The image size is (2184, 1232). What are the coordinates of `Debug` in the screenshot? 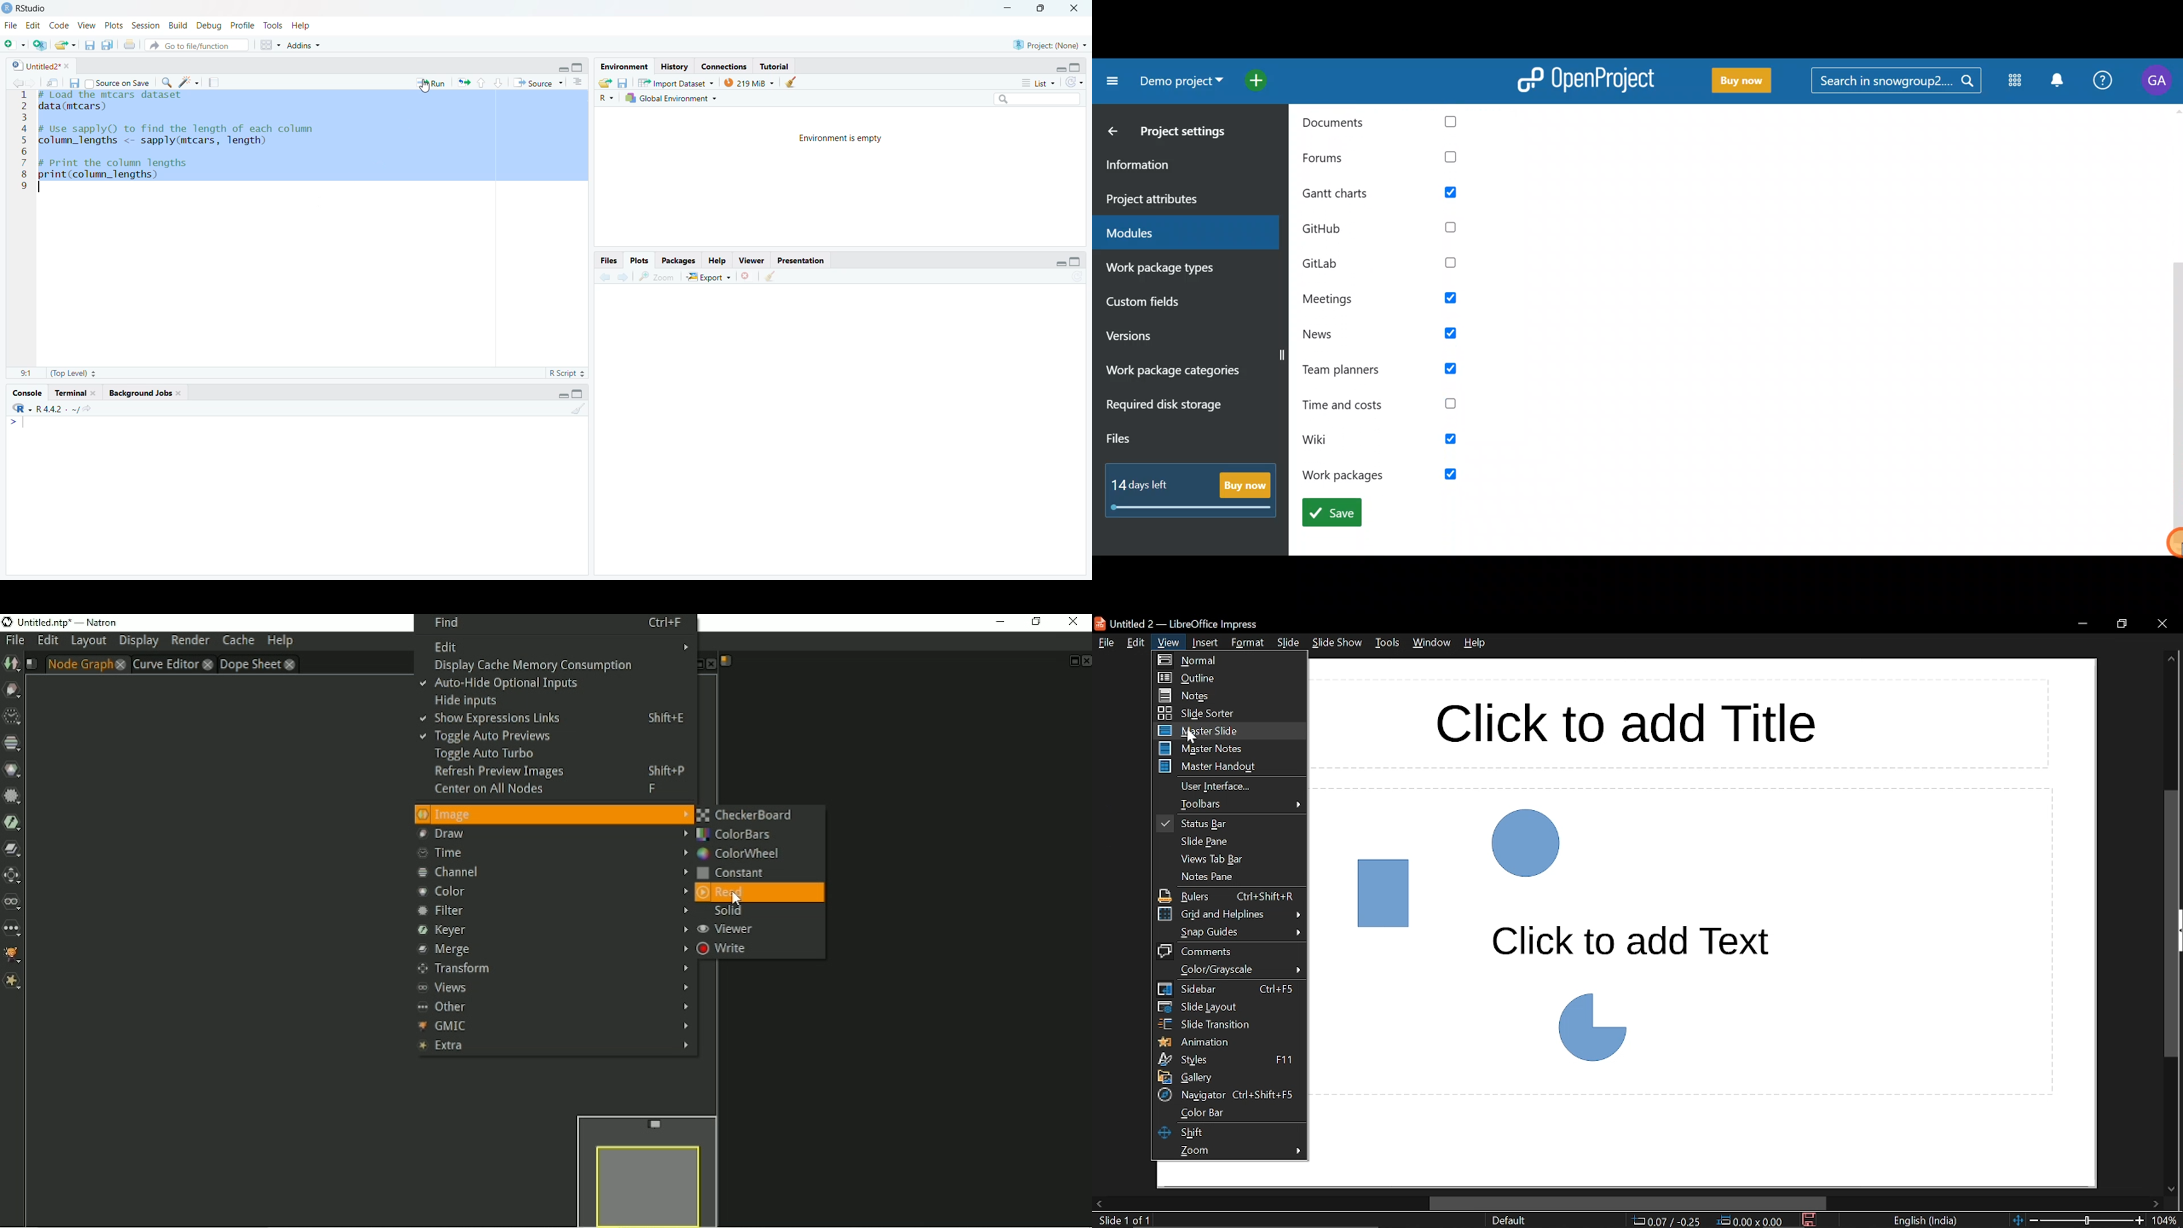 It's located at (210, 25).